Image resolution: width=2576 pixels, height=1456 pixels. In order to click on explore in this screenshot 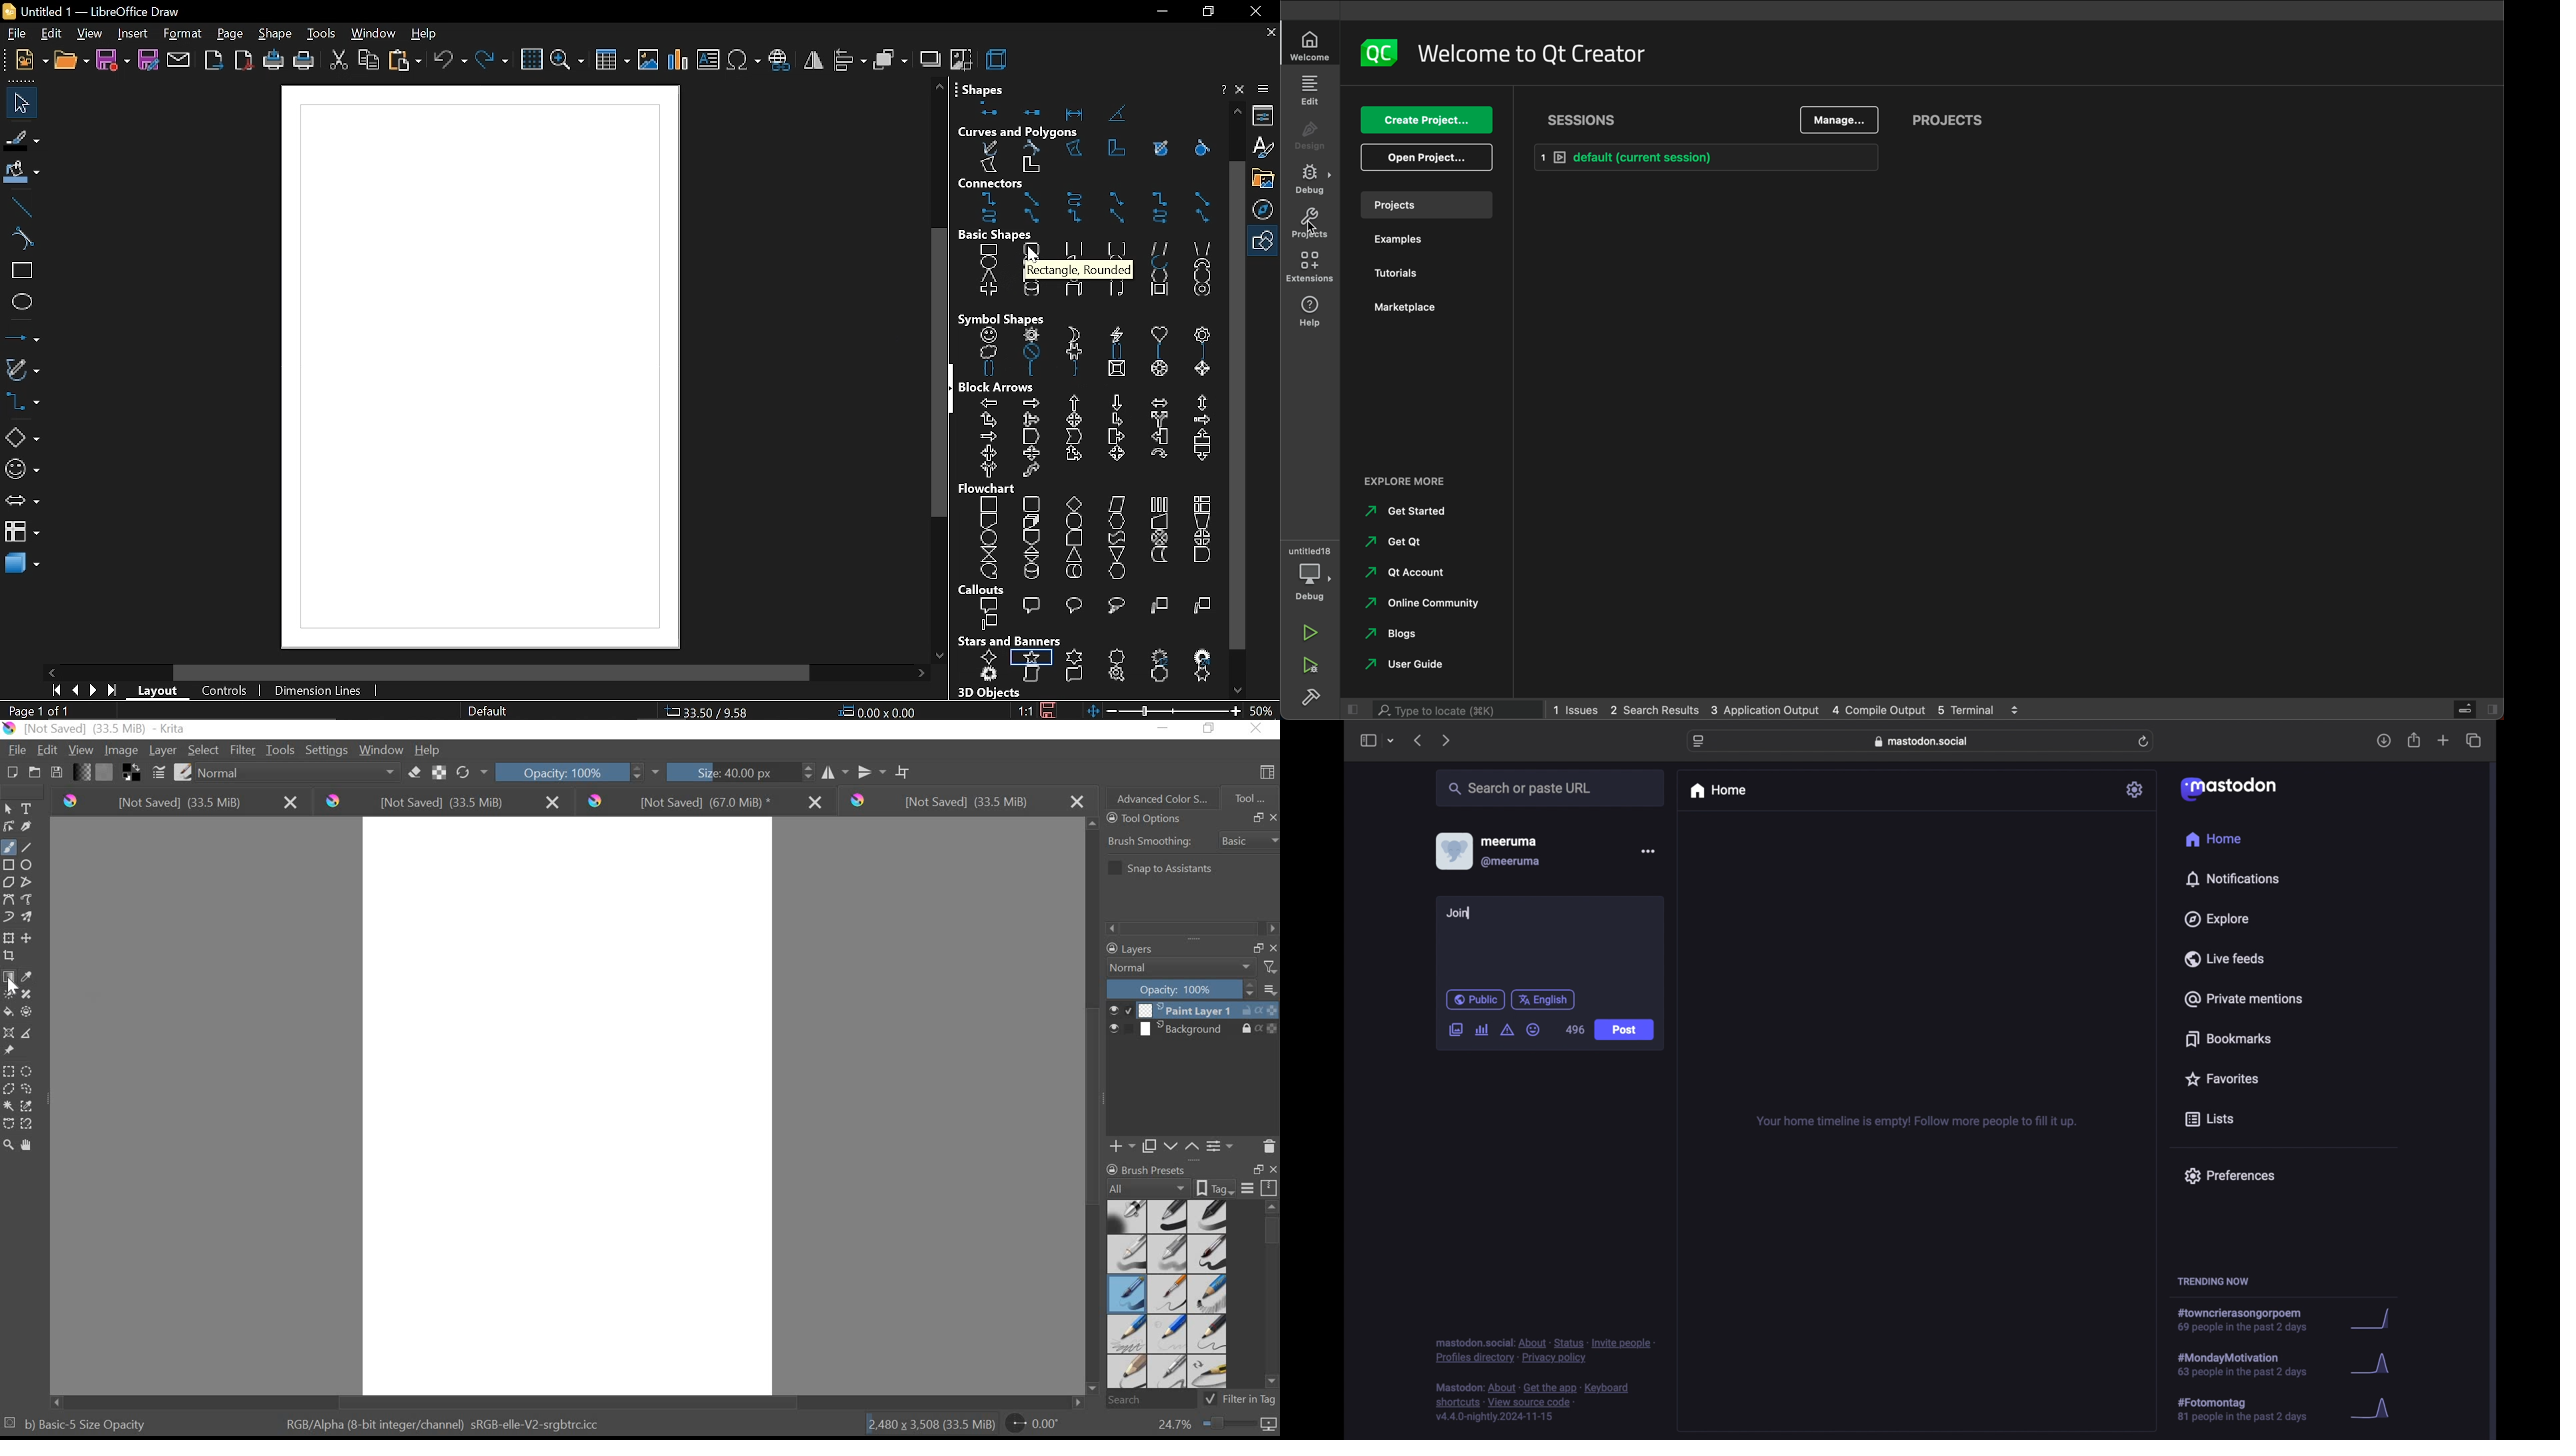, I will do `click(2215, 919)`.